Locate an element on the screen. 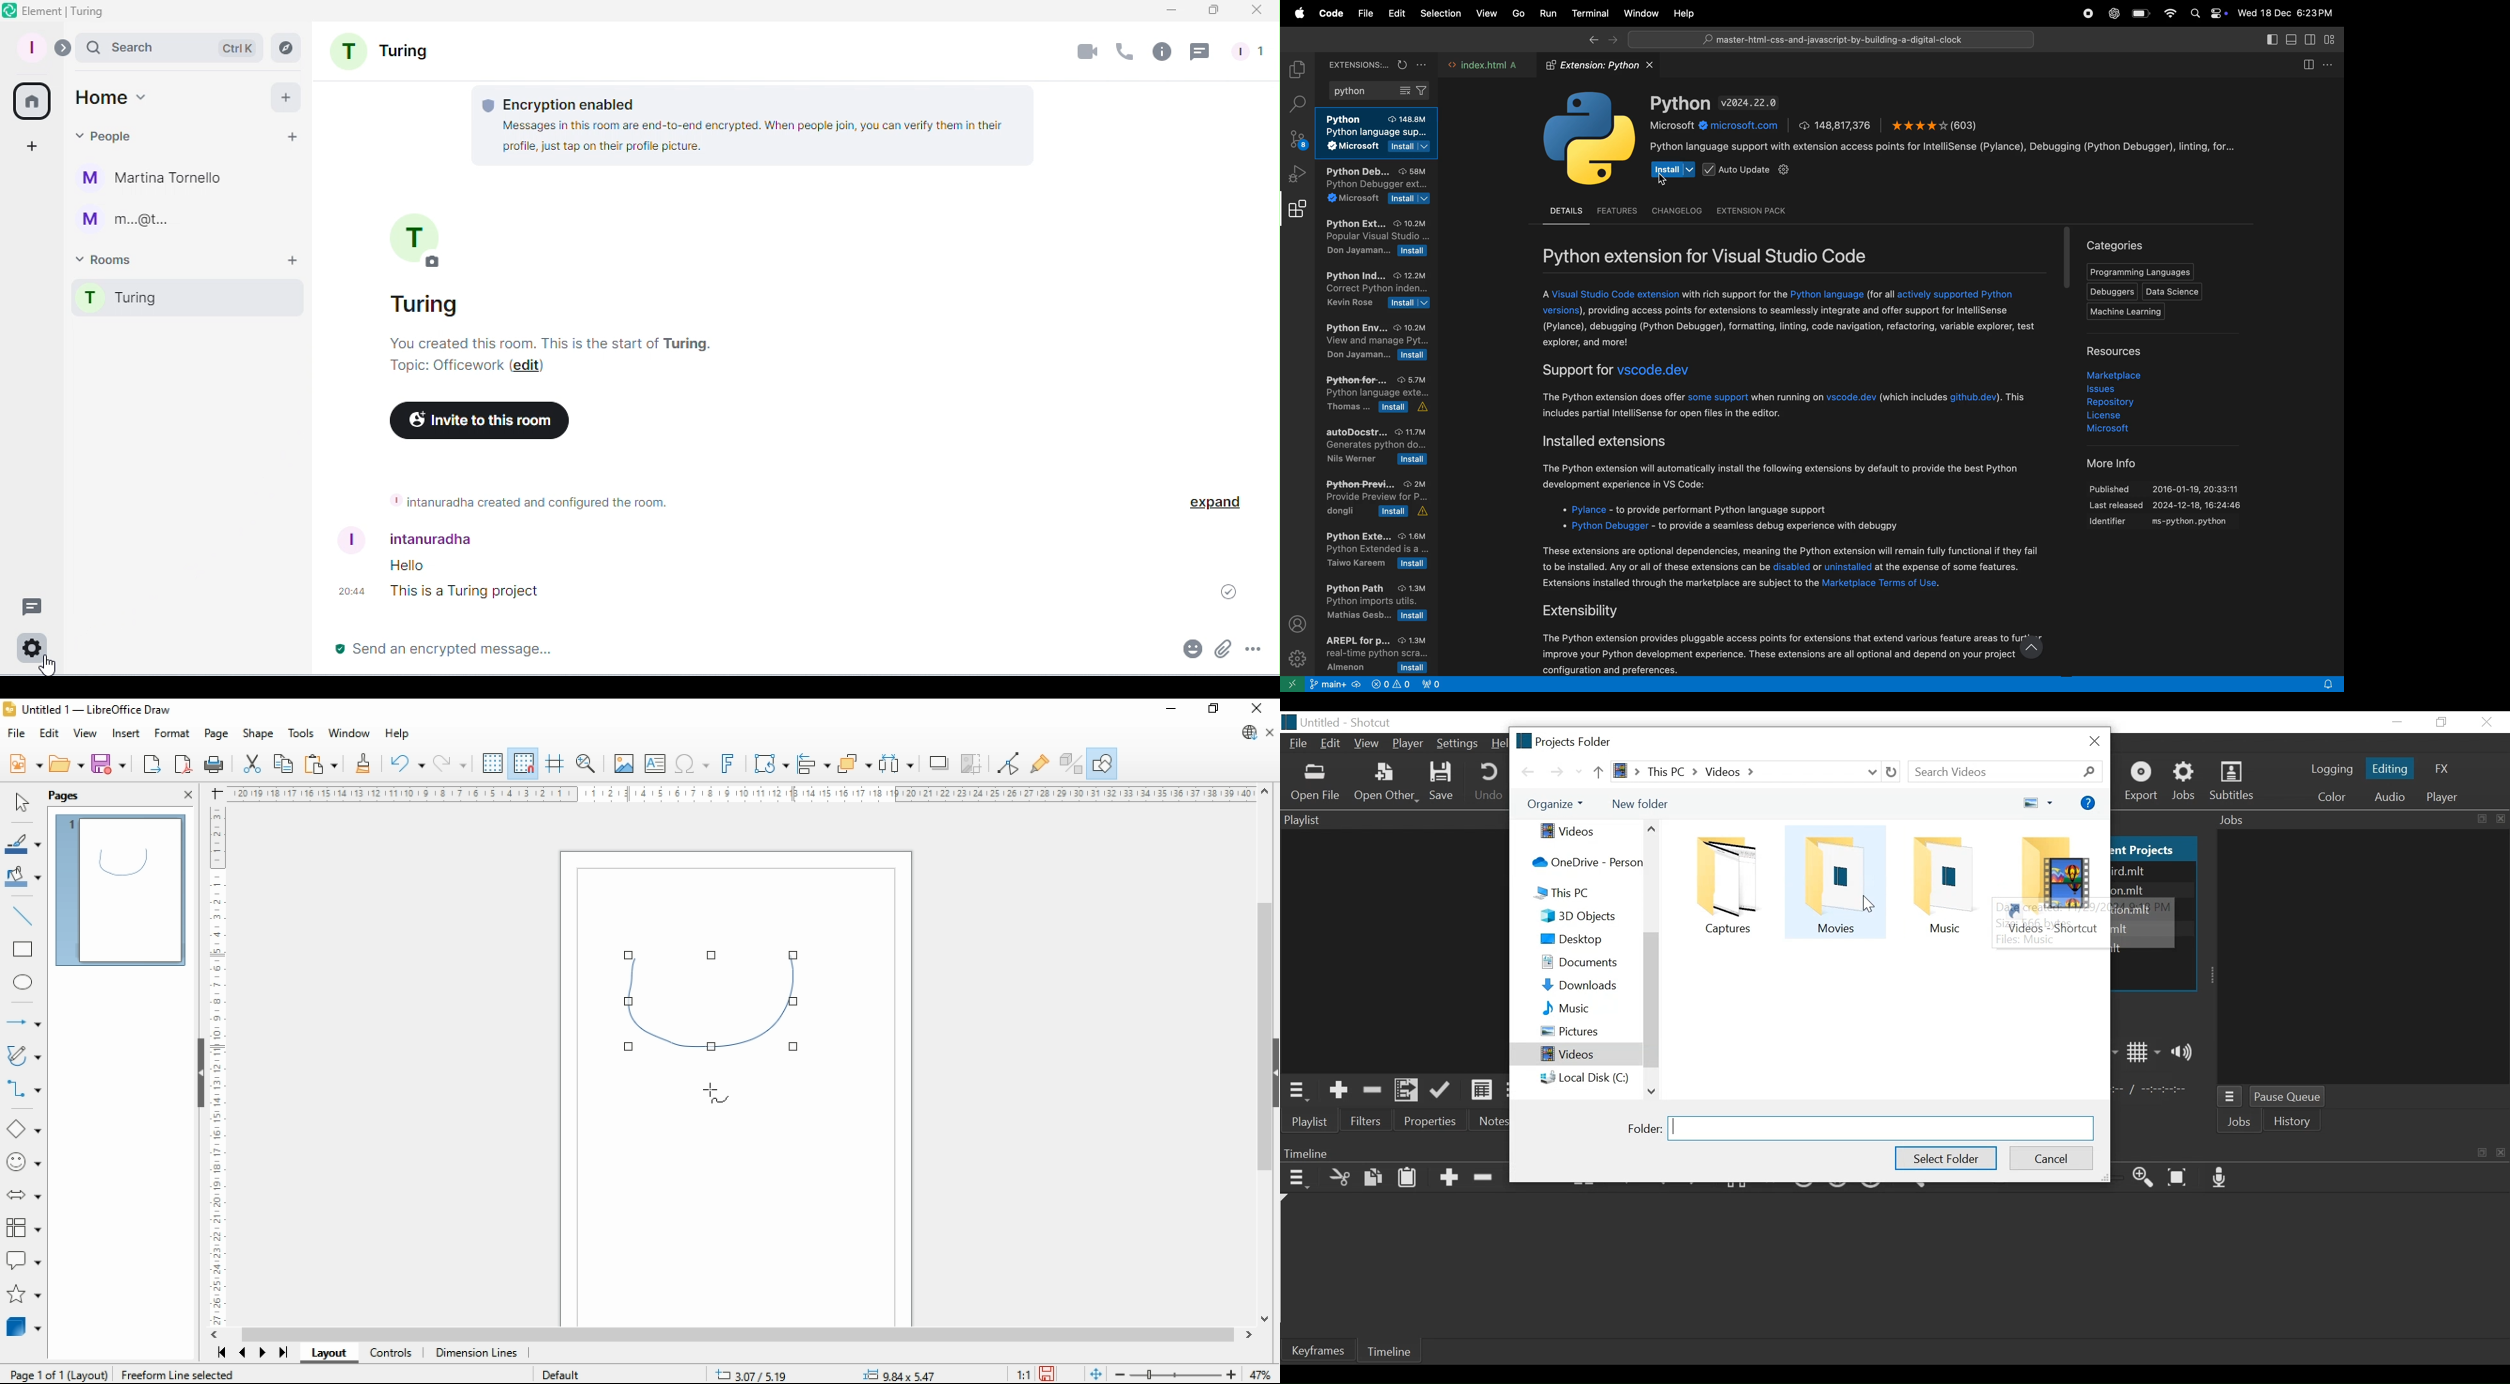  shadow is located at coordinates (938, 763).